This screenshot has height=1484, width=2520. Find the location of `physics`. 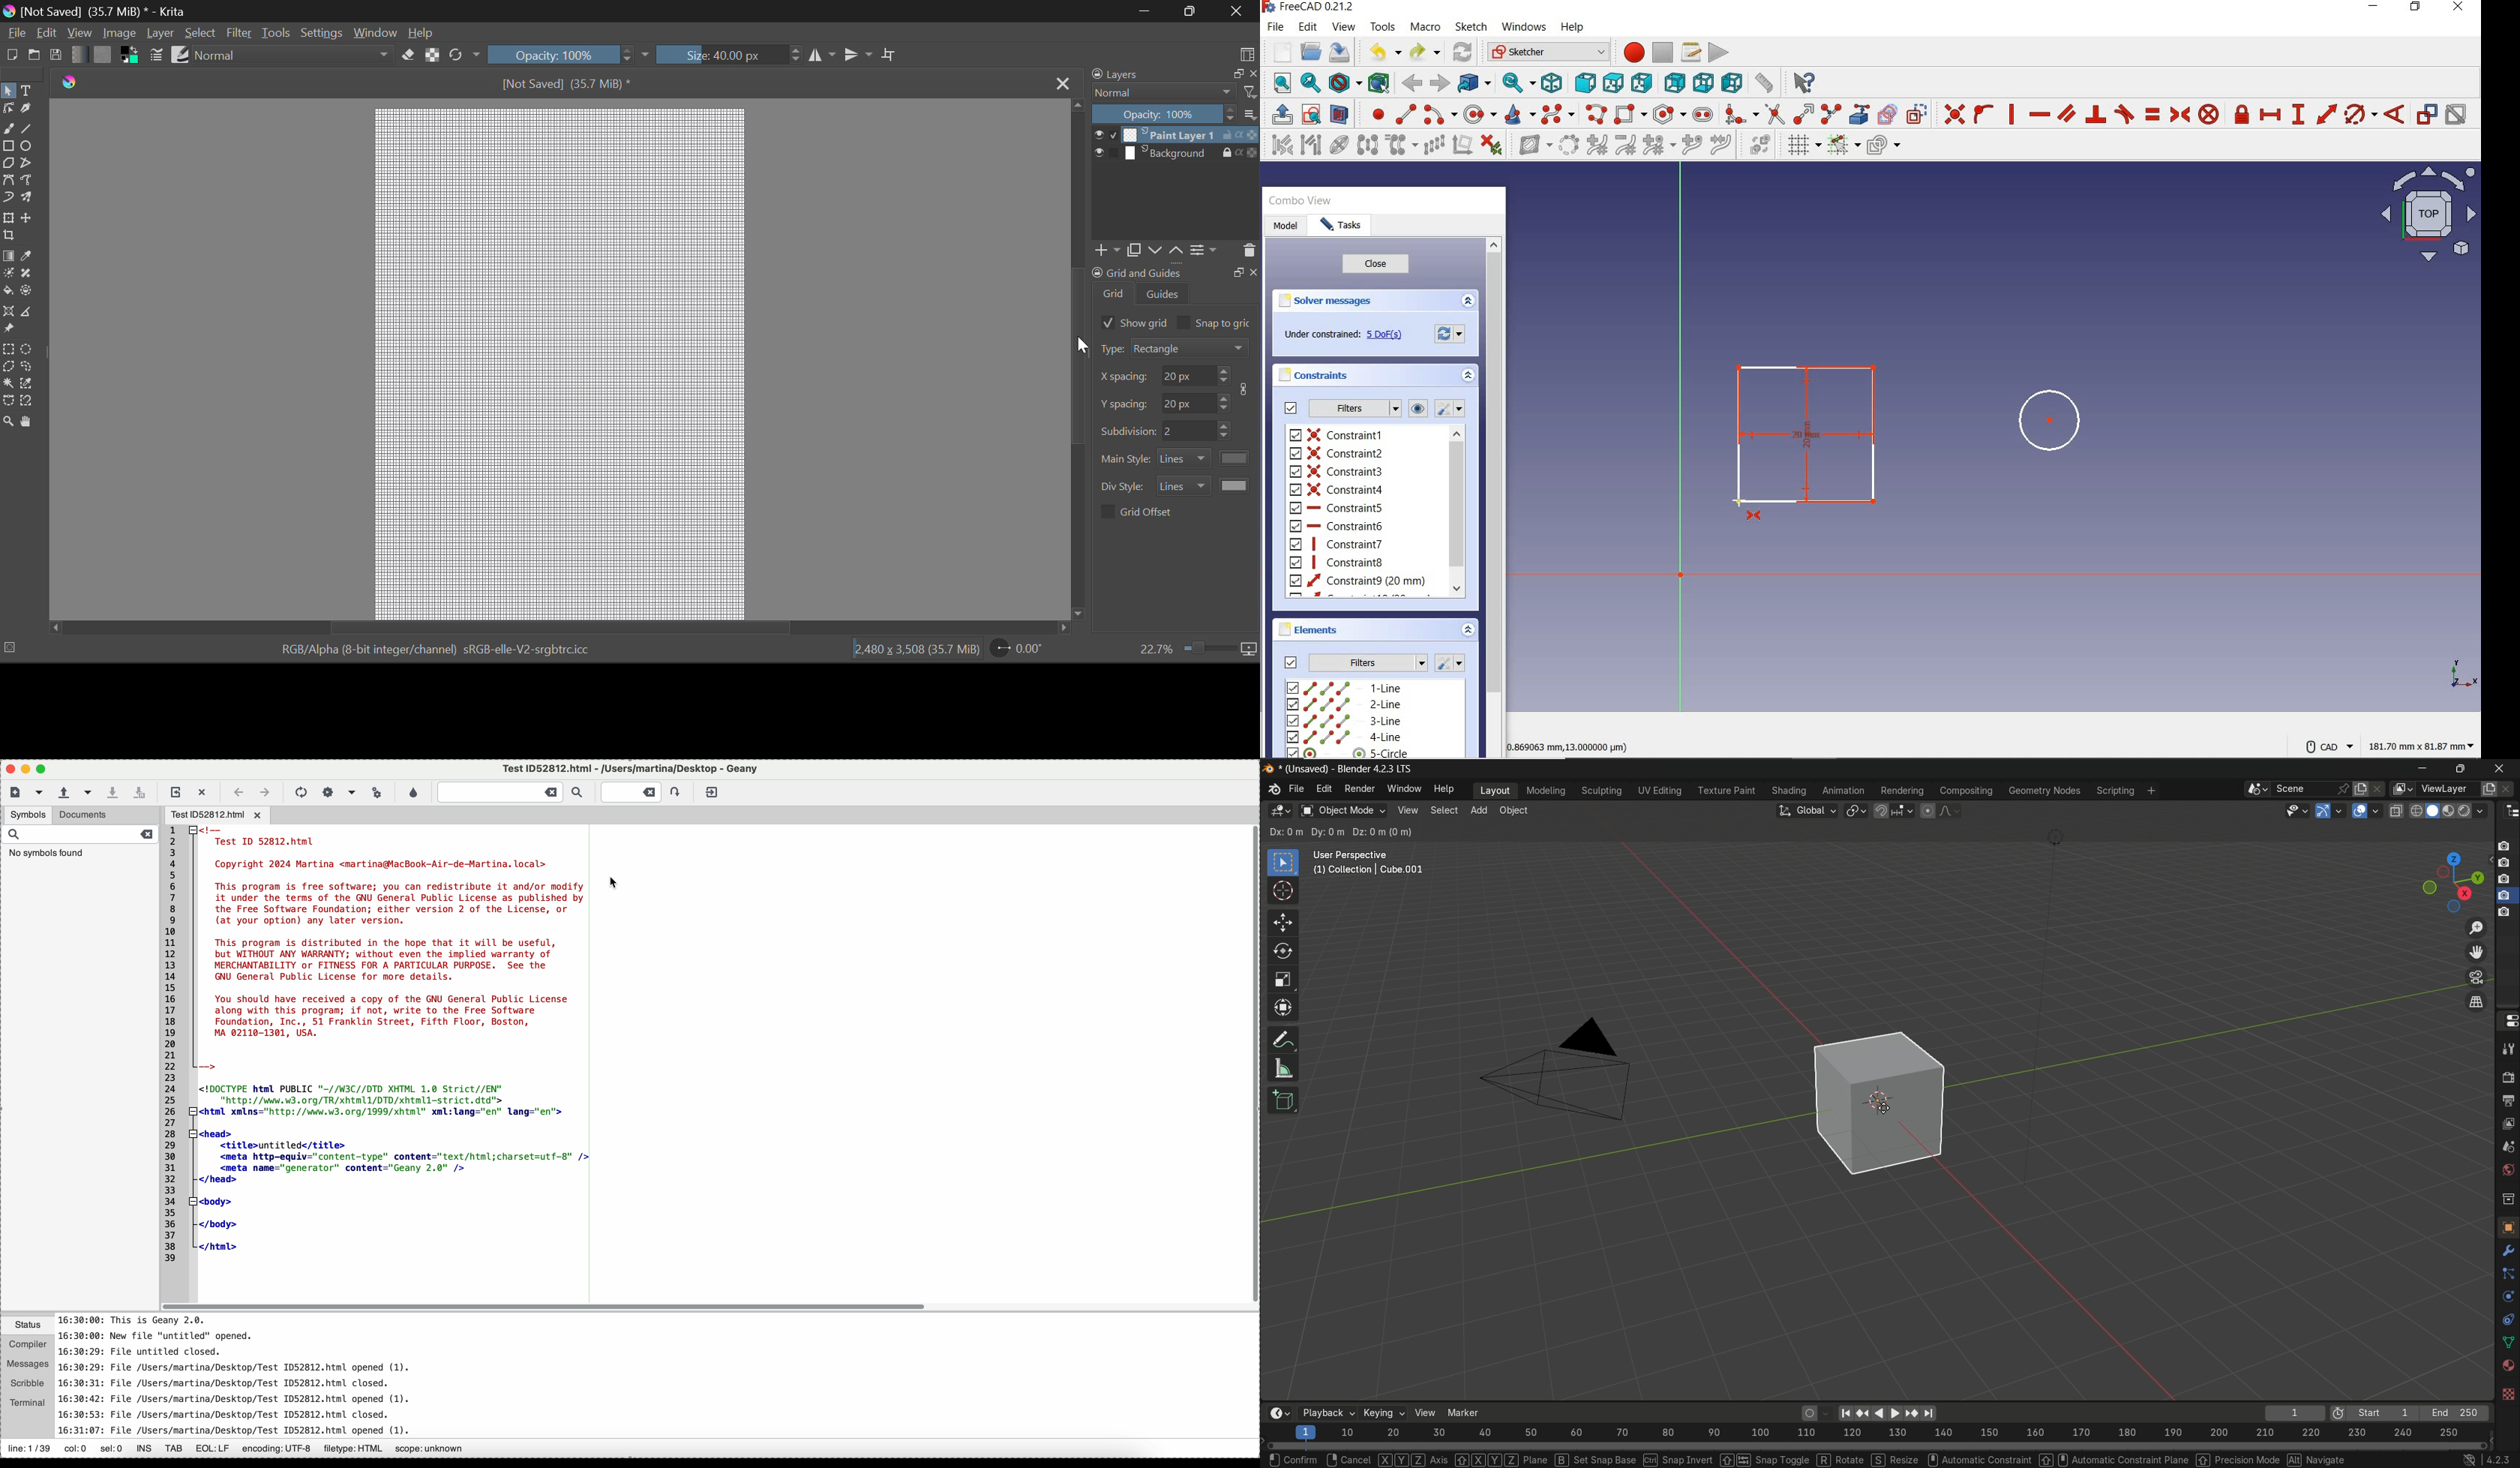

physics is located at coordinates (2507, 1298).